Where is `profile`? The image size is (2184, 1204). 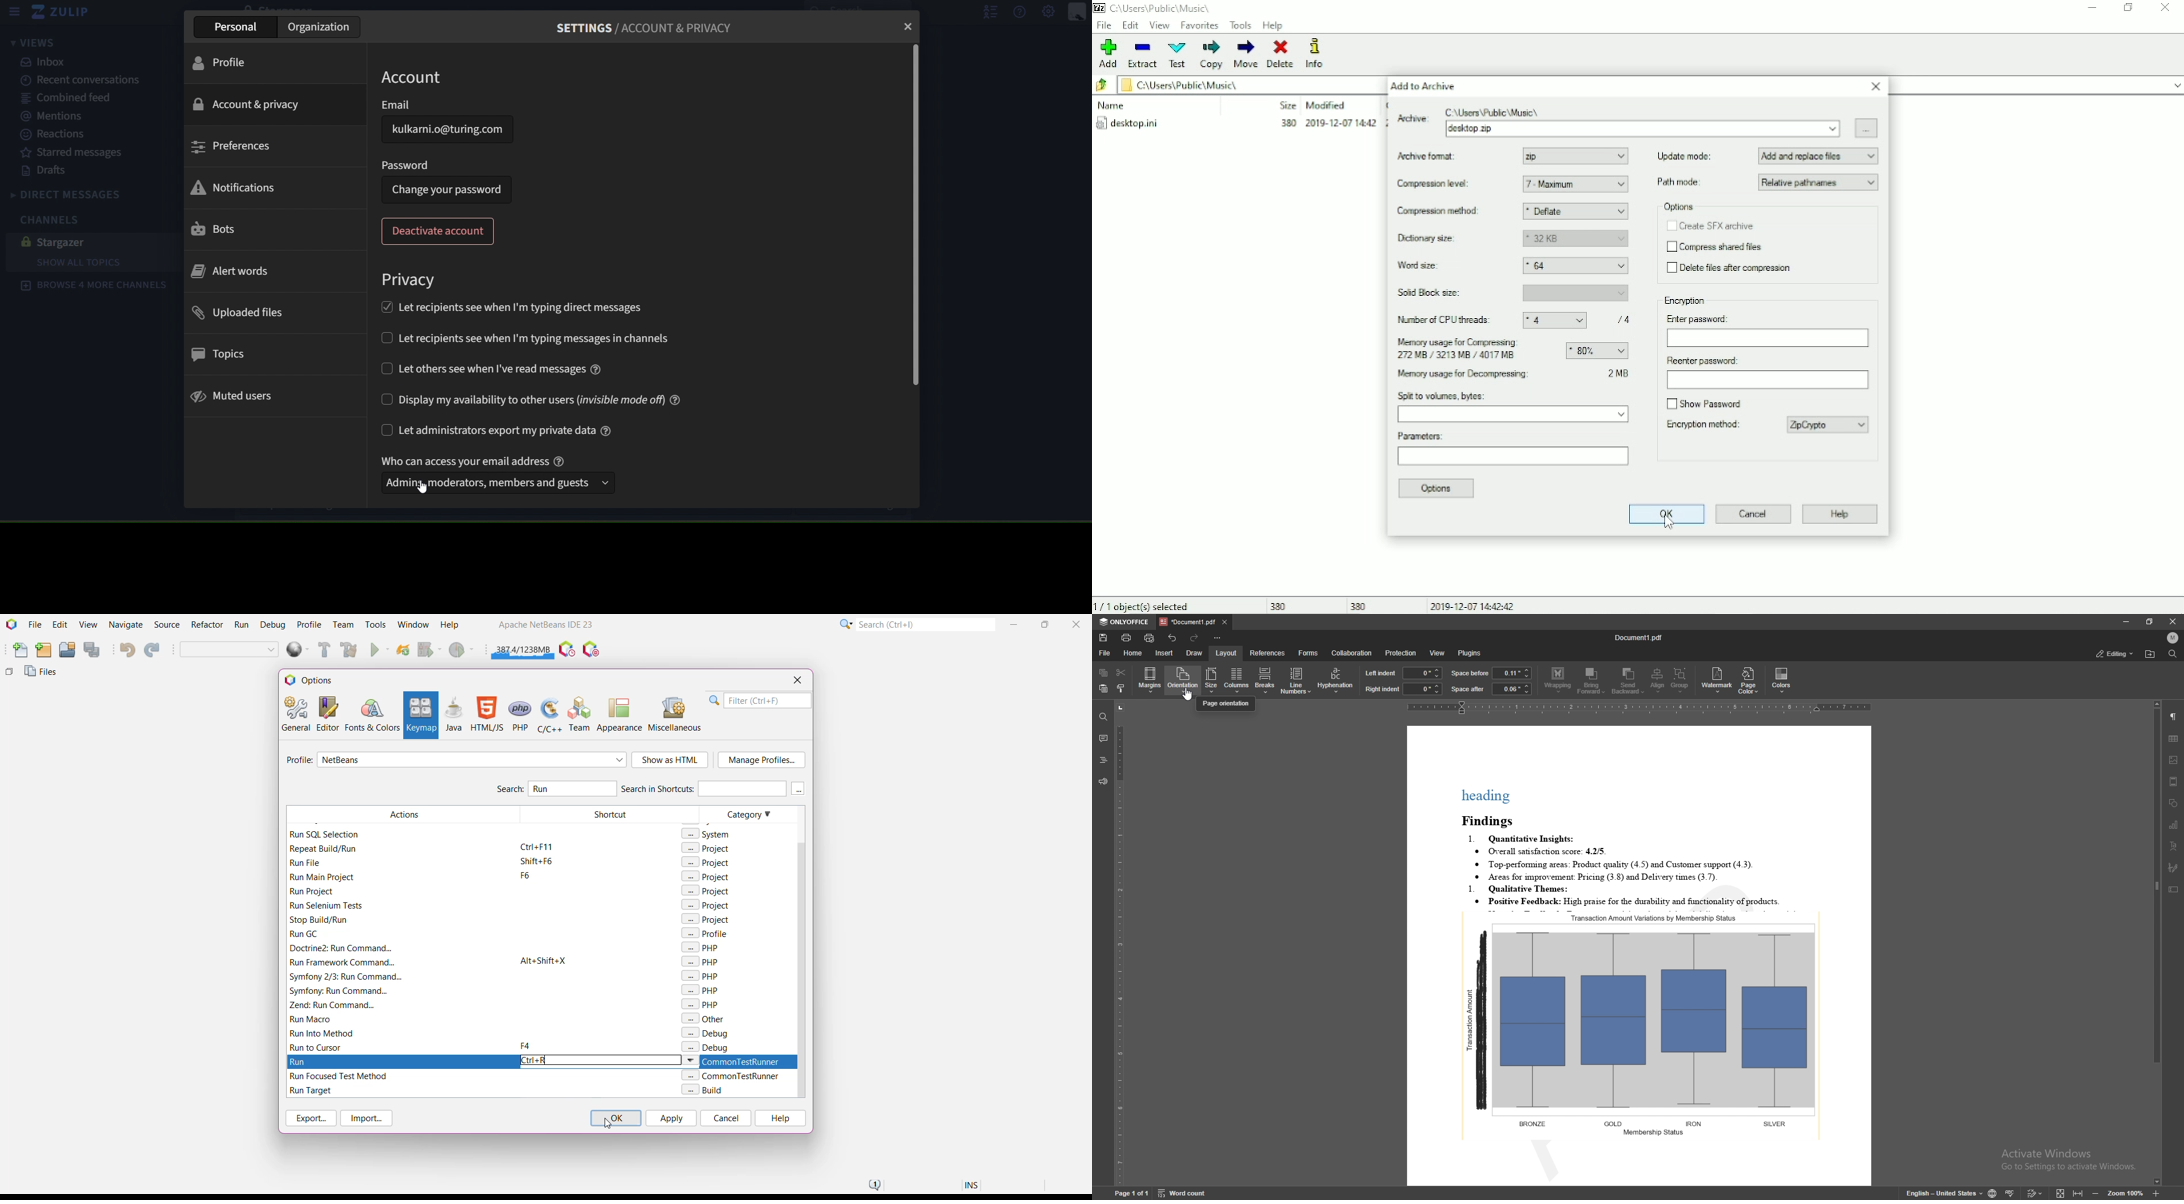 profile is located at coordinates (227, 62).